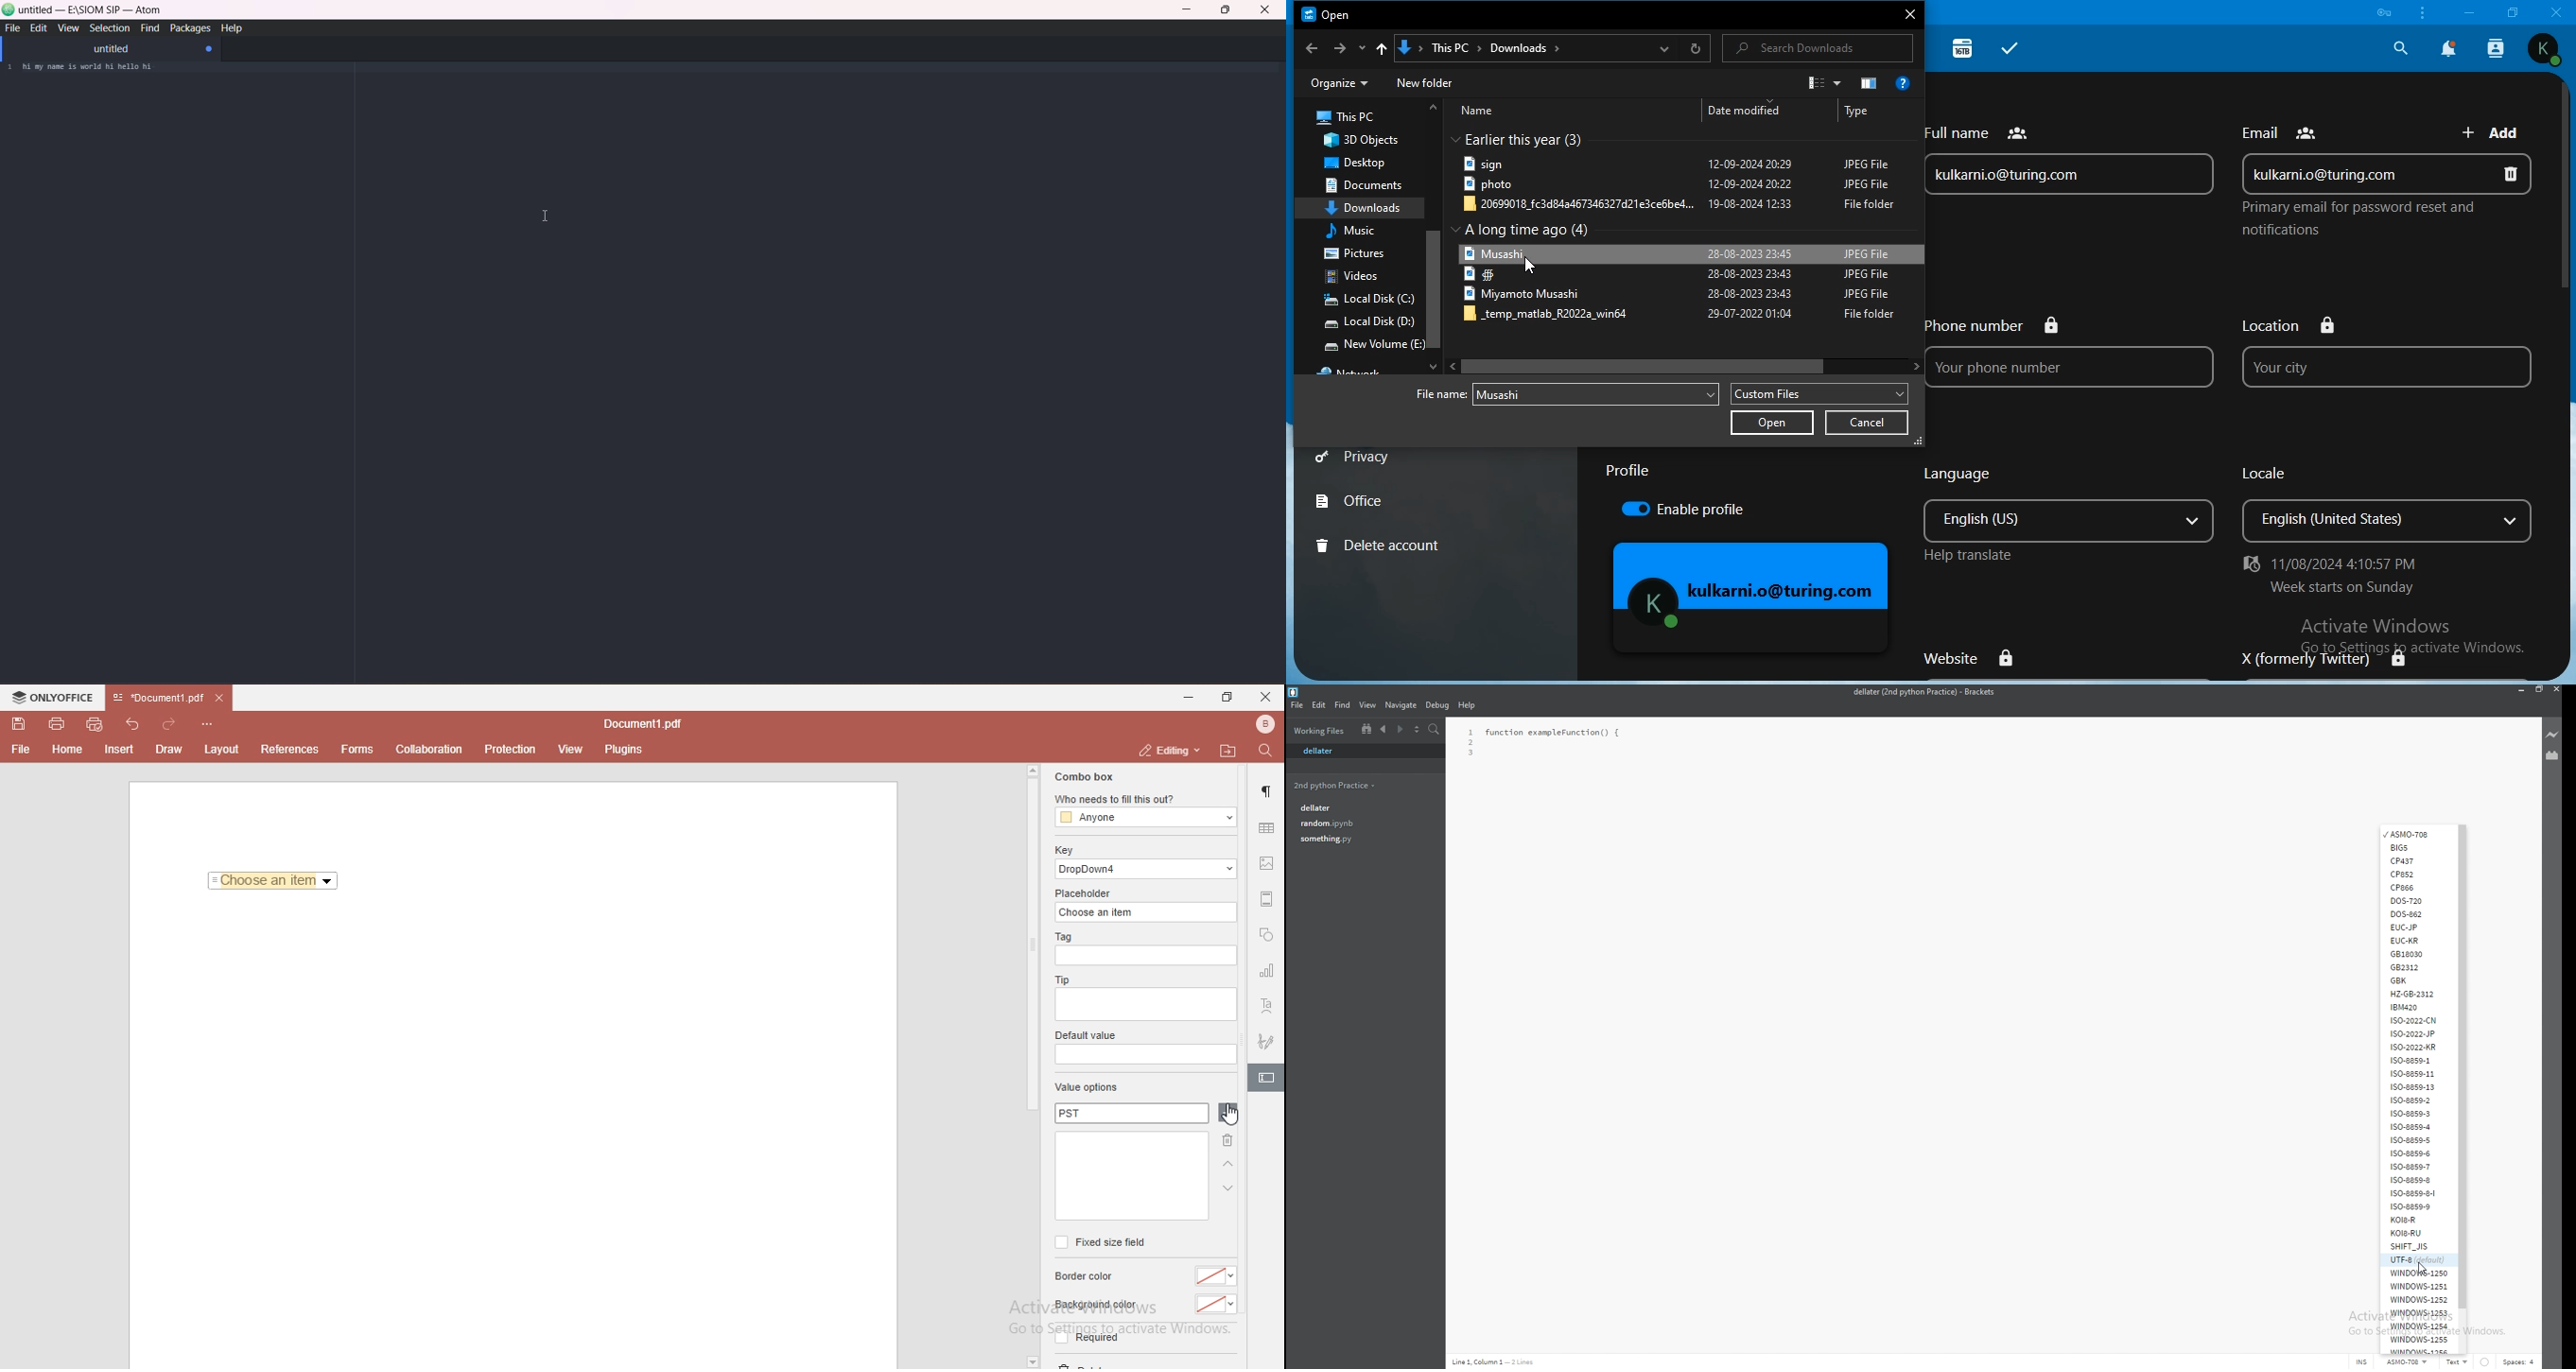 Image resolution: width=2576 pixels, height=1372 pixels. Describe the element at coordinates (2419, 1313) in the screenshot. I see `windows-1253` at that location.